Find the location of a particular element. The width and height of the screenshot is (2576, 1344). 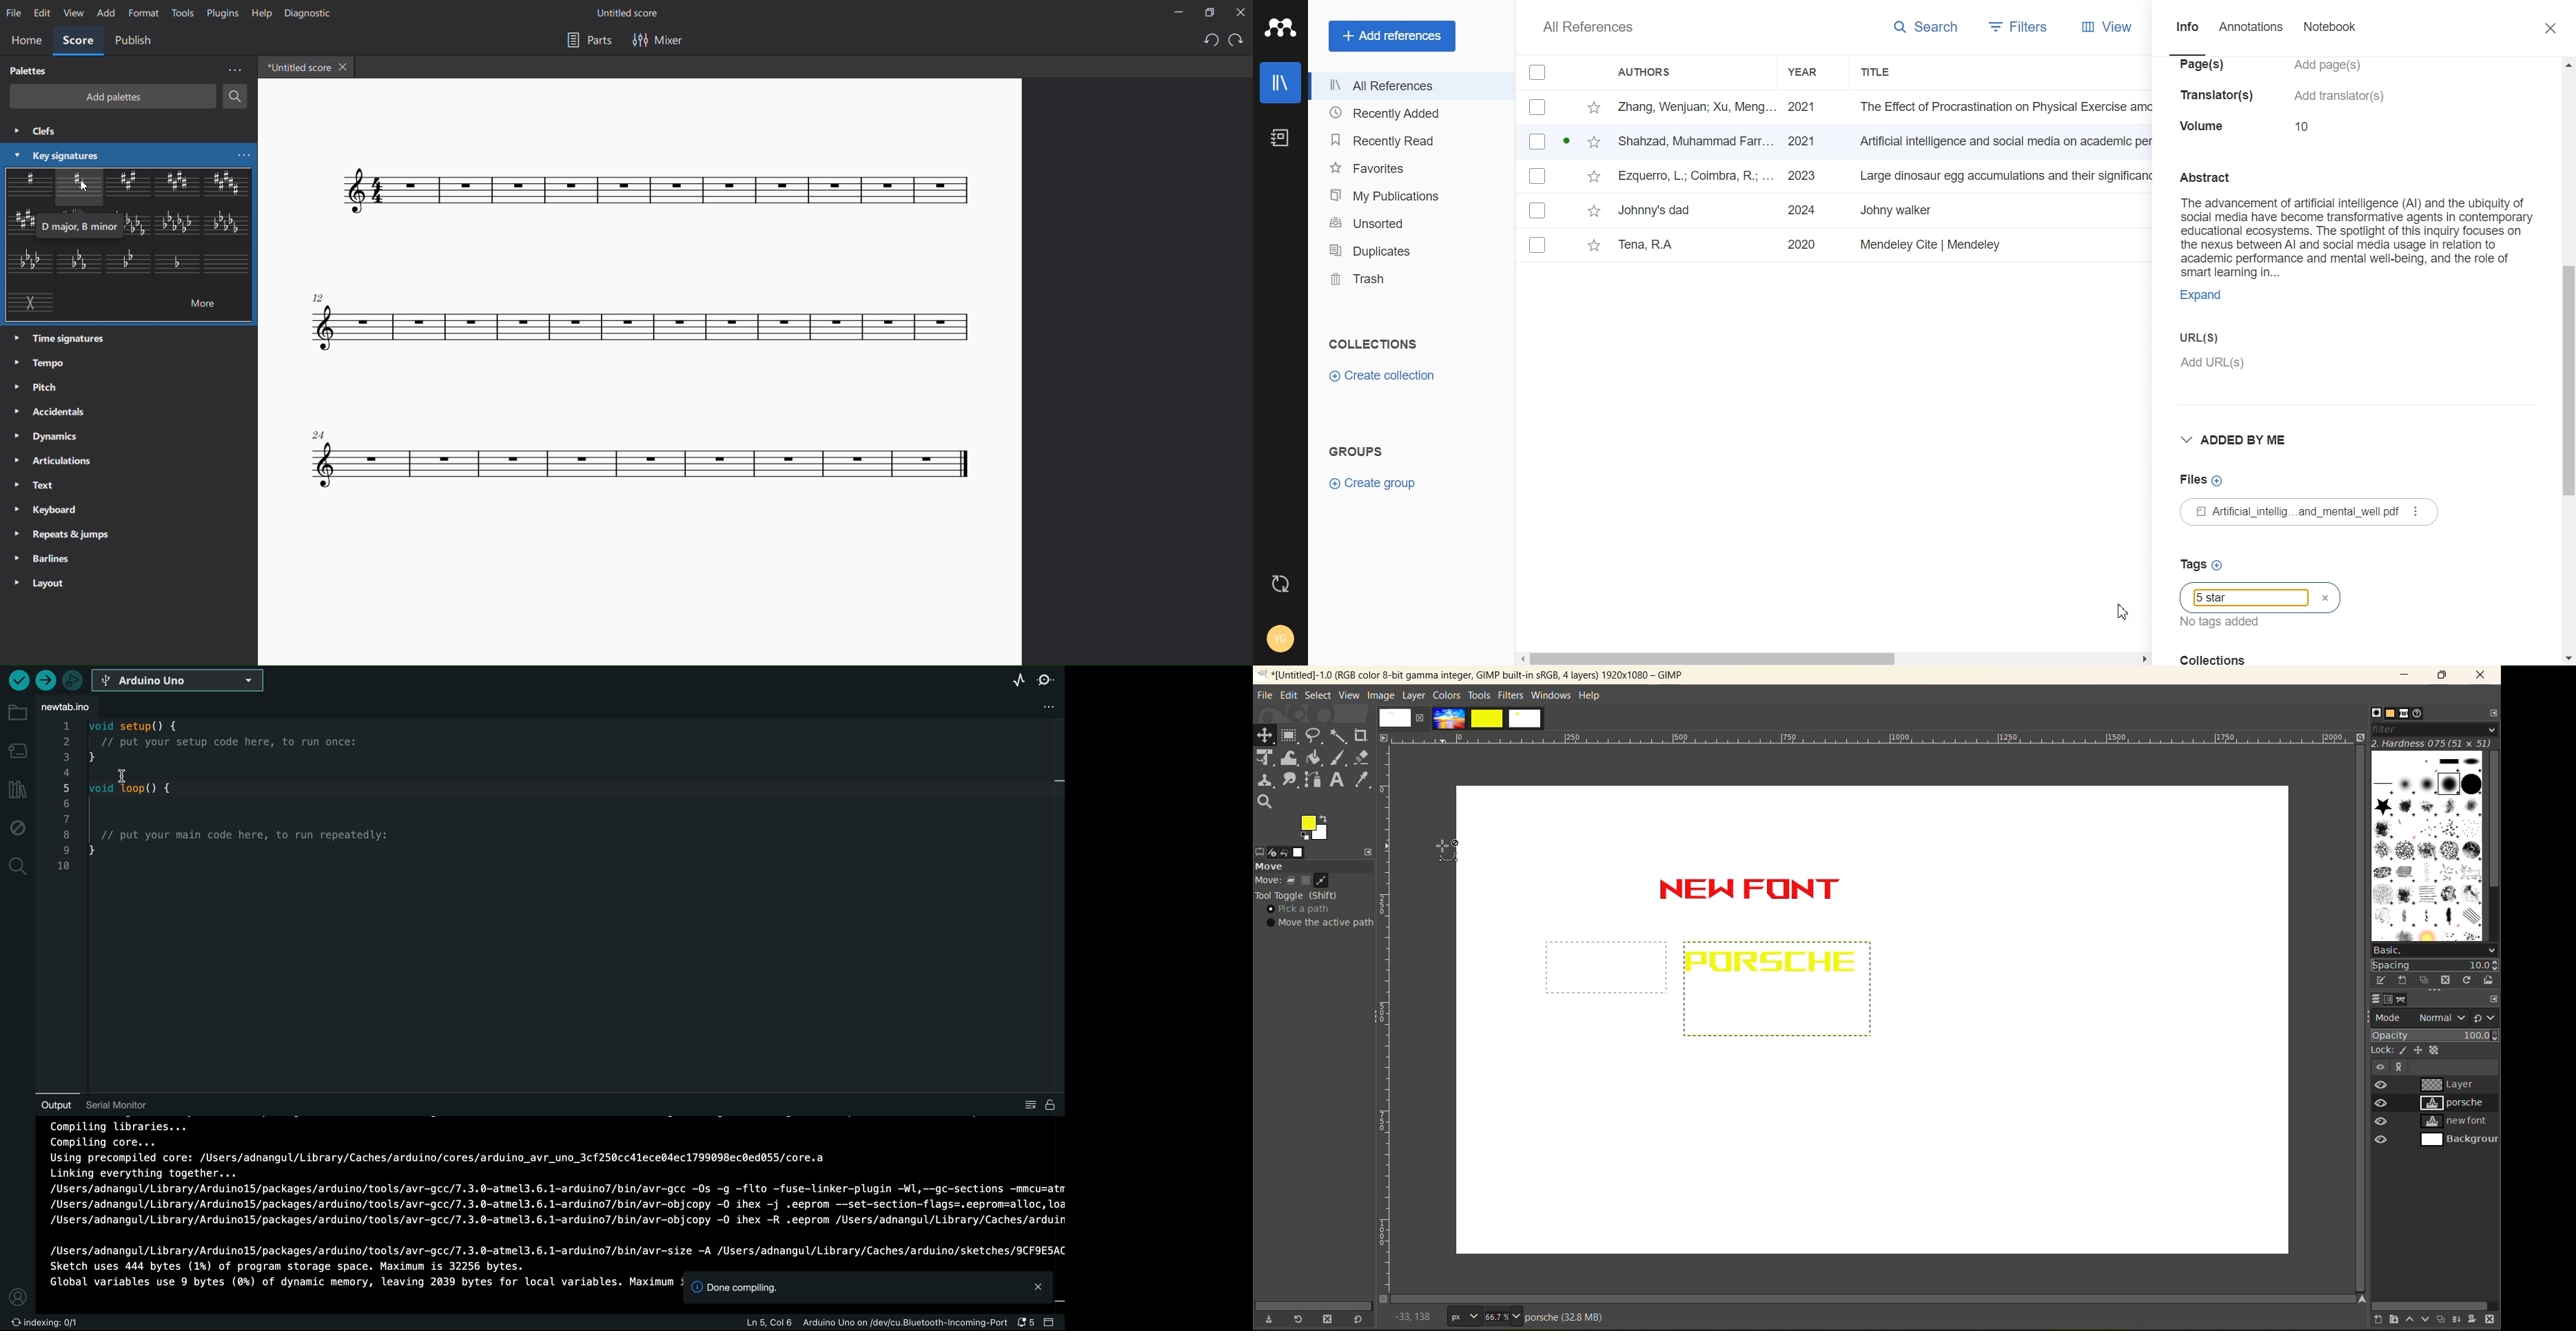

close is located at coordinates (2481, 677).